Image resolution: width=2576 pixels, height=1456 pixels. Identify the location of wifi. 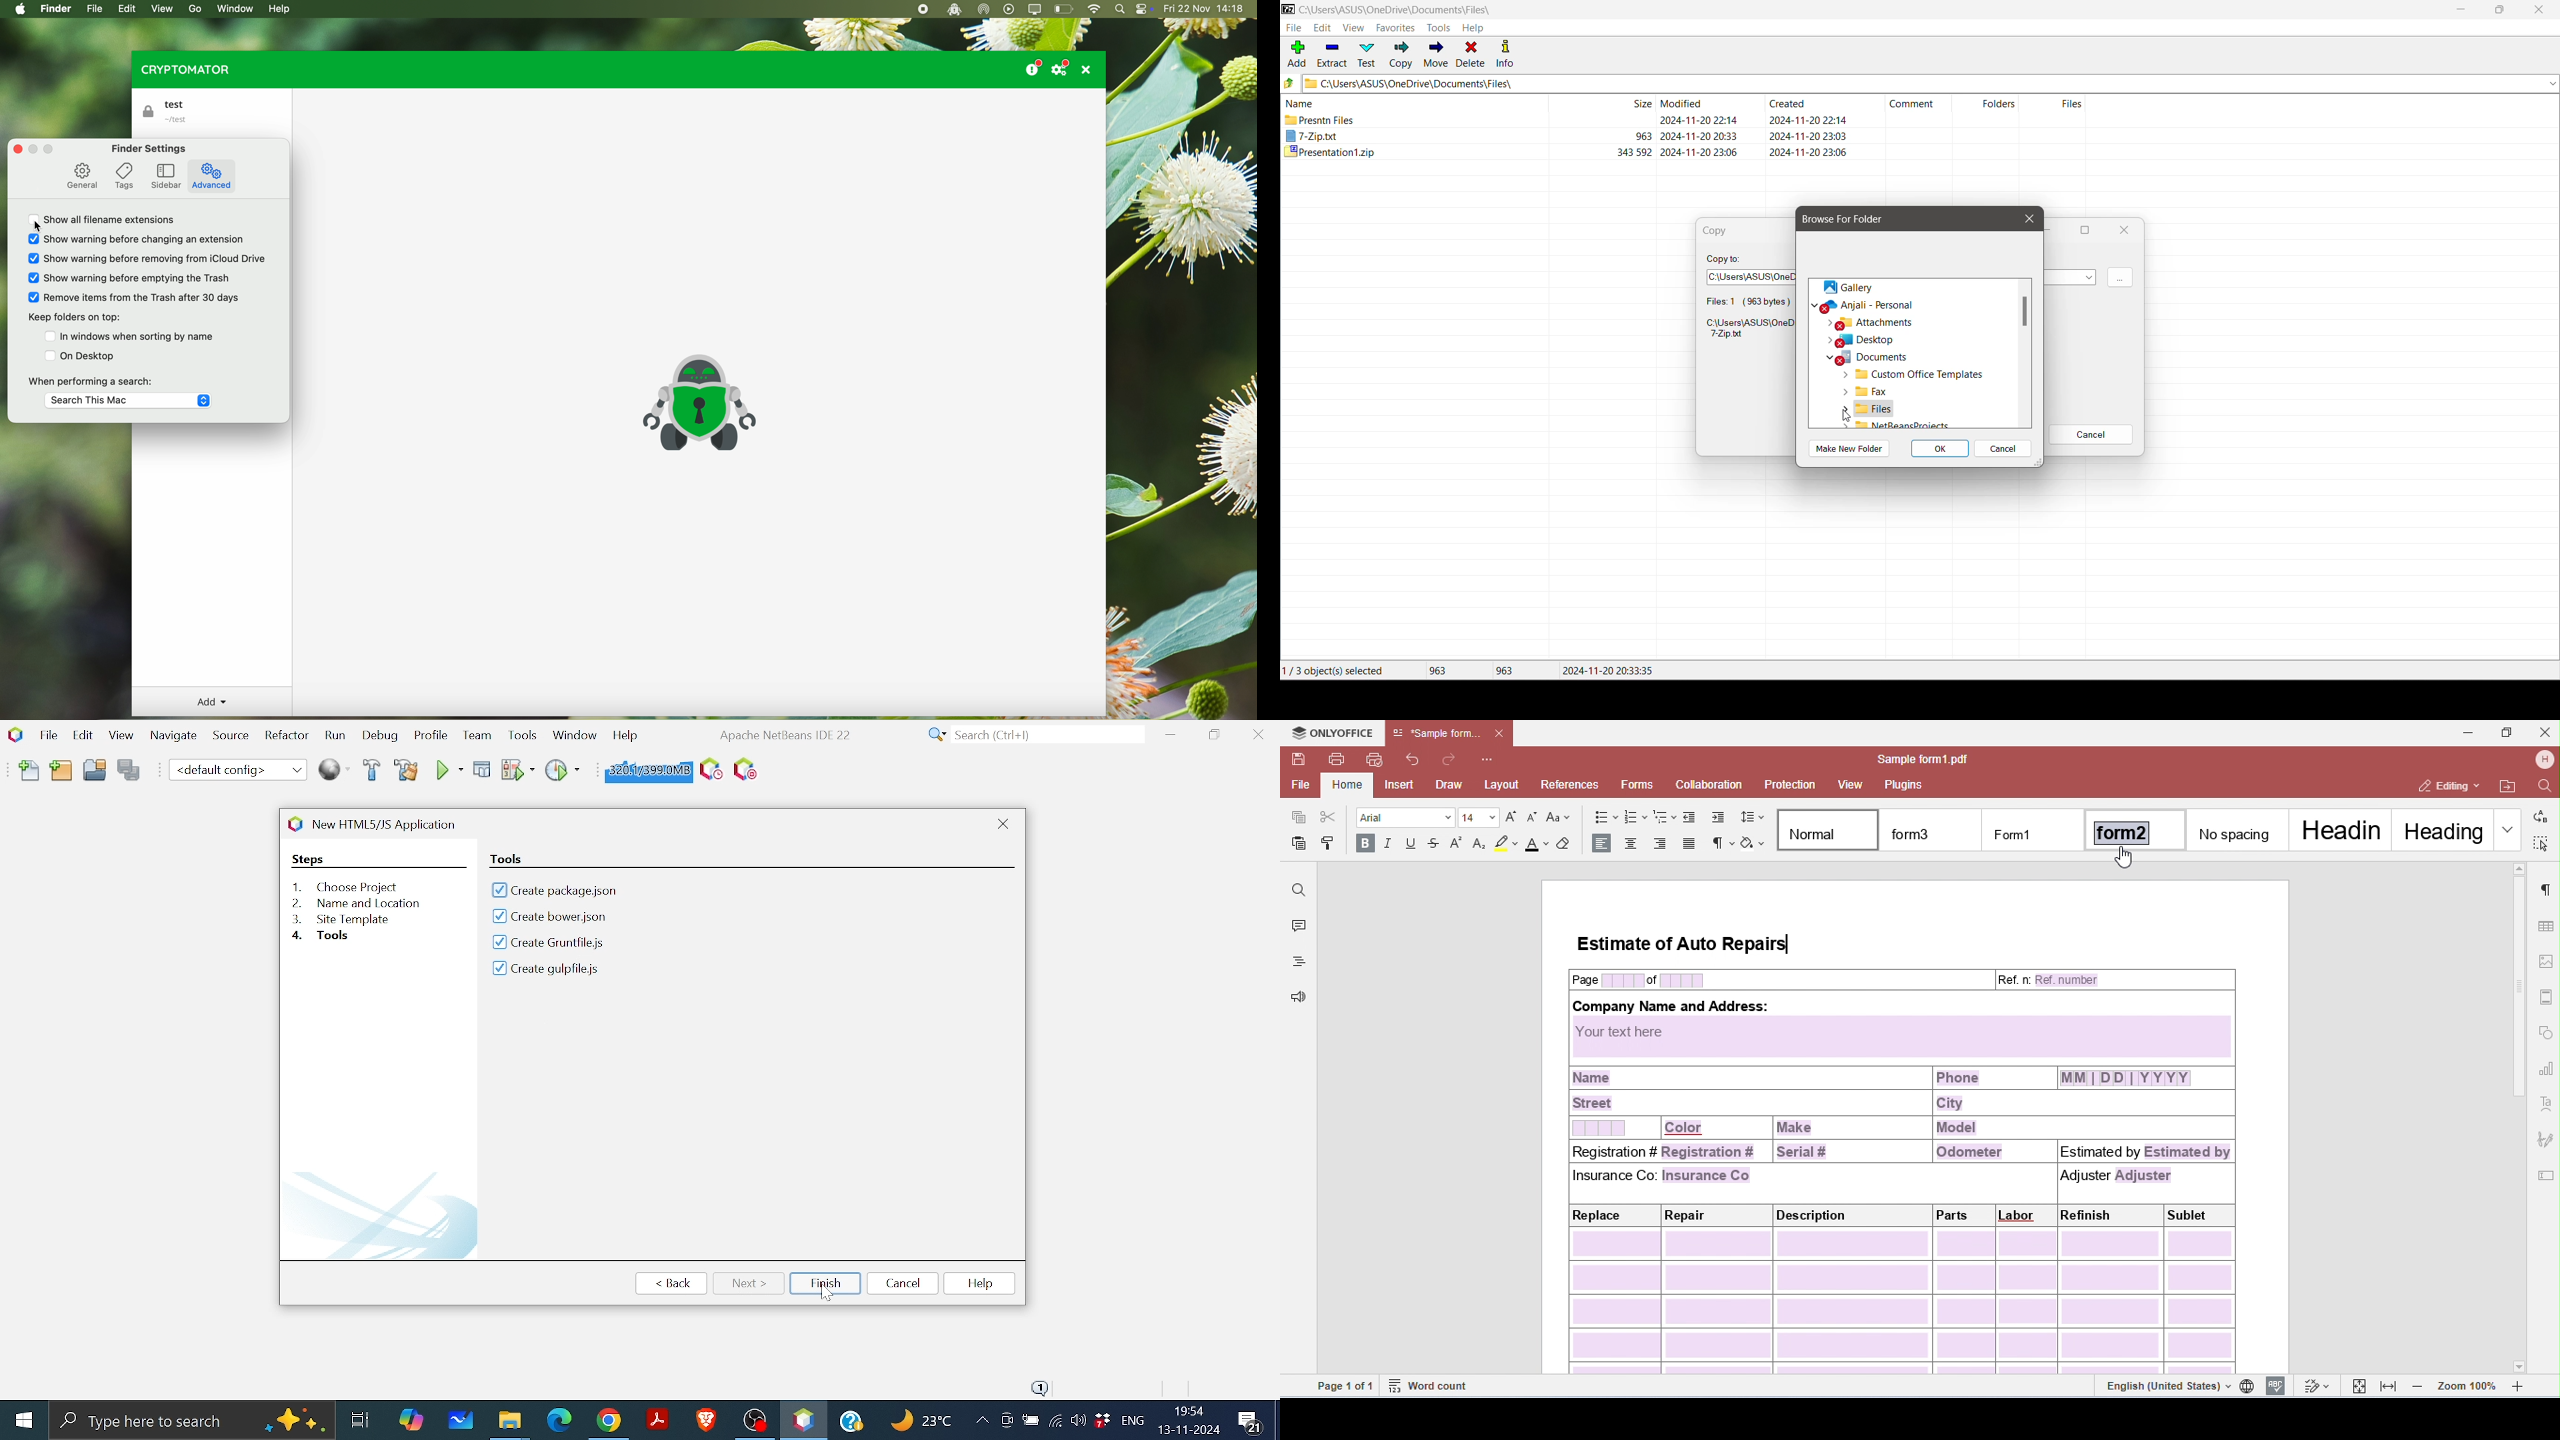
(1094, 9).